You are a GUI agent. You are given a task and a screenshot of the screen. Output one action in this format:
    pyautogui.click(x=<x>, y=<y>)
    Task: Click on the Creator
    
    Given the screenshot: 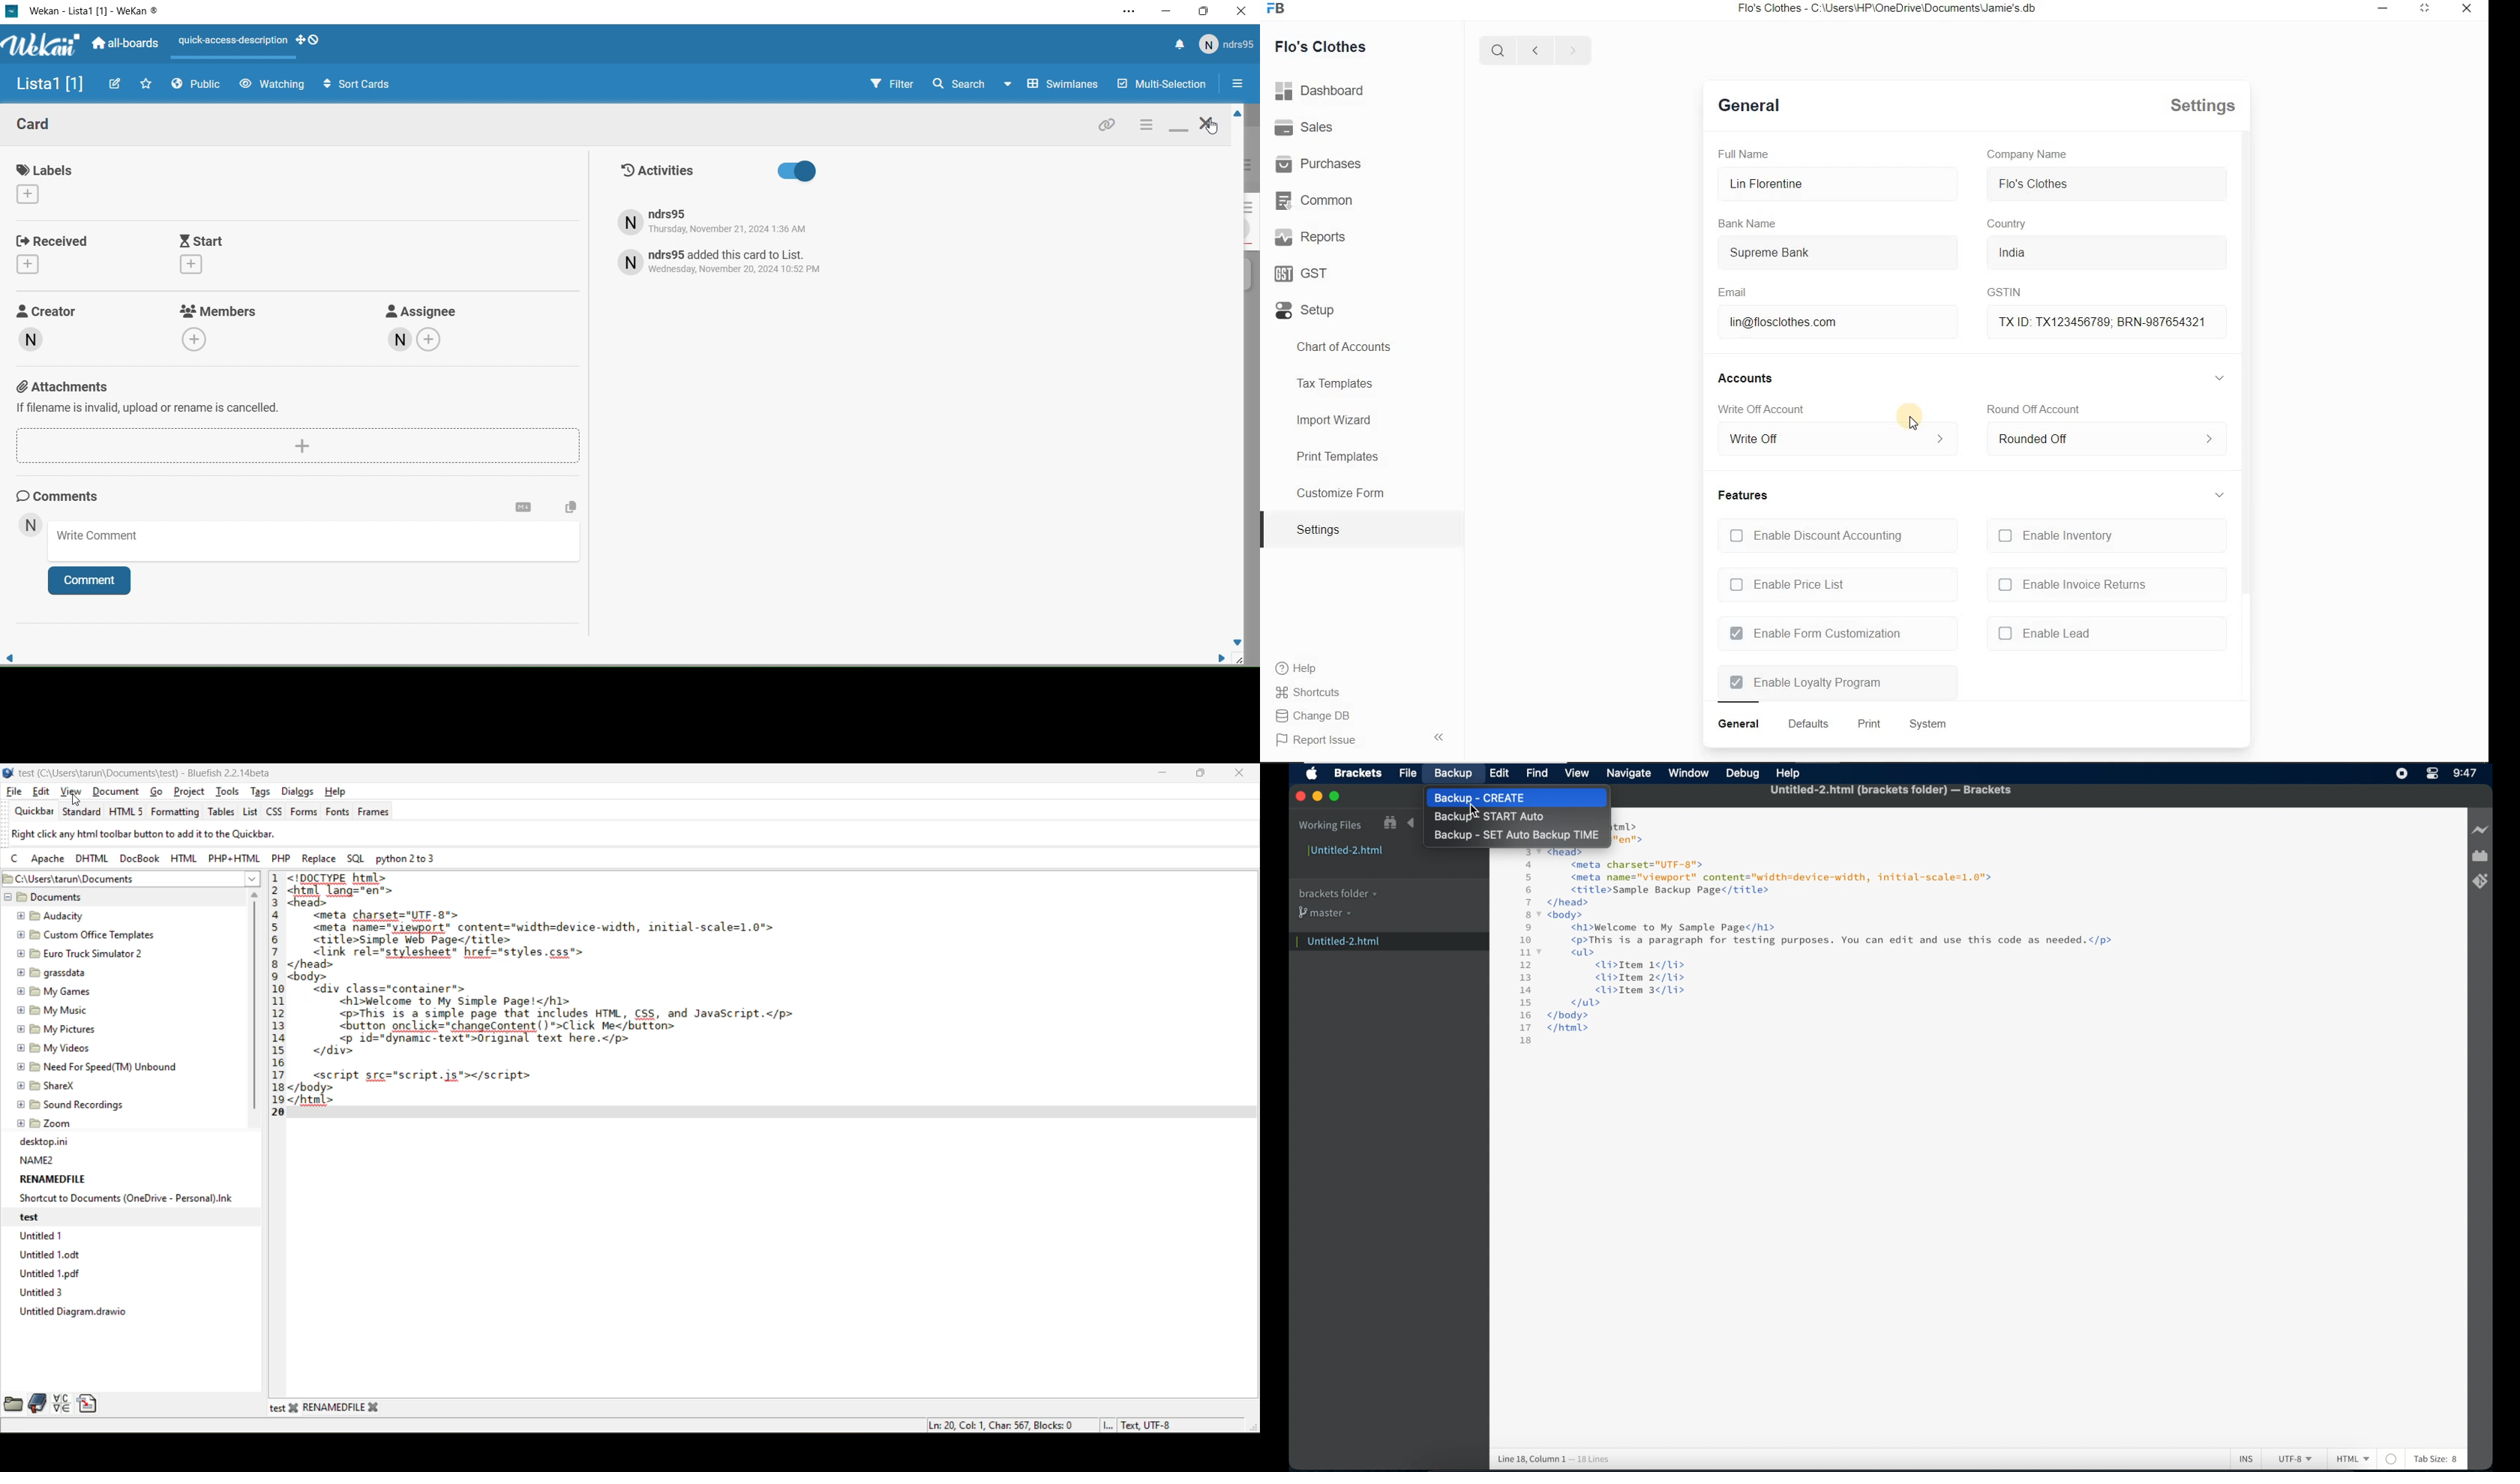 What is the action you would take?
    pyautogui.click(x=61, y=335)
    